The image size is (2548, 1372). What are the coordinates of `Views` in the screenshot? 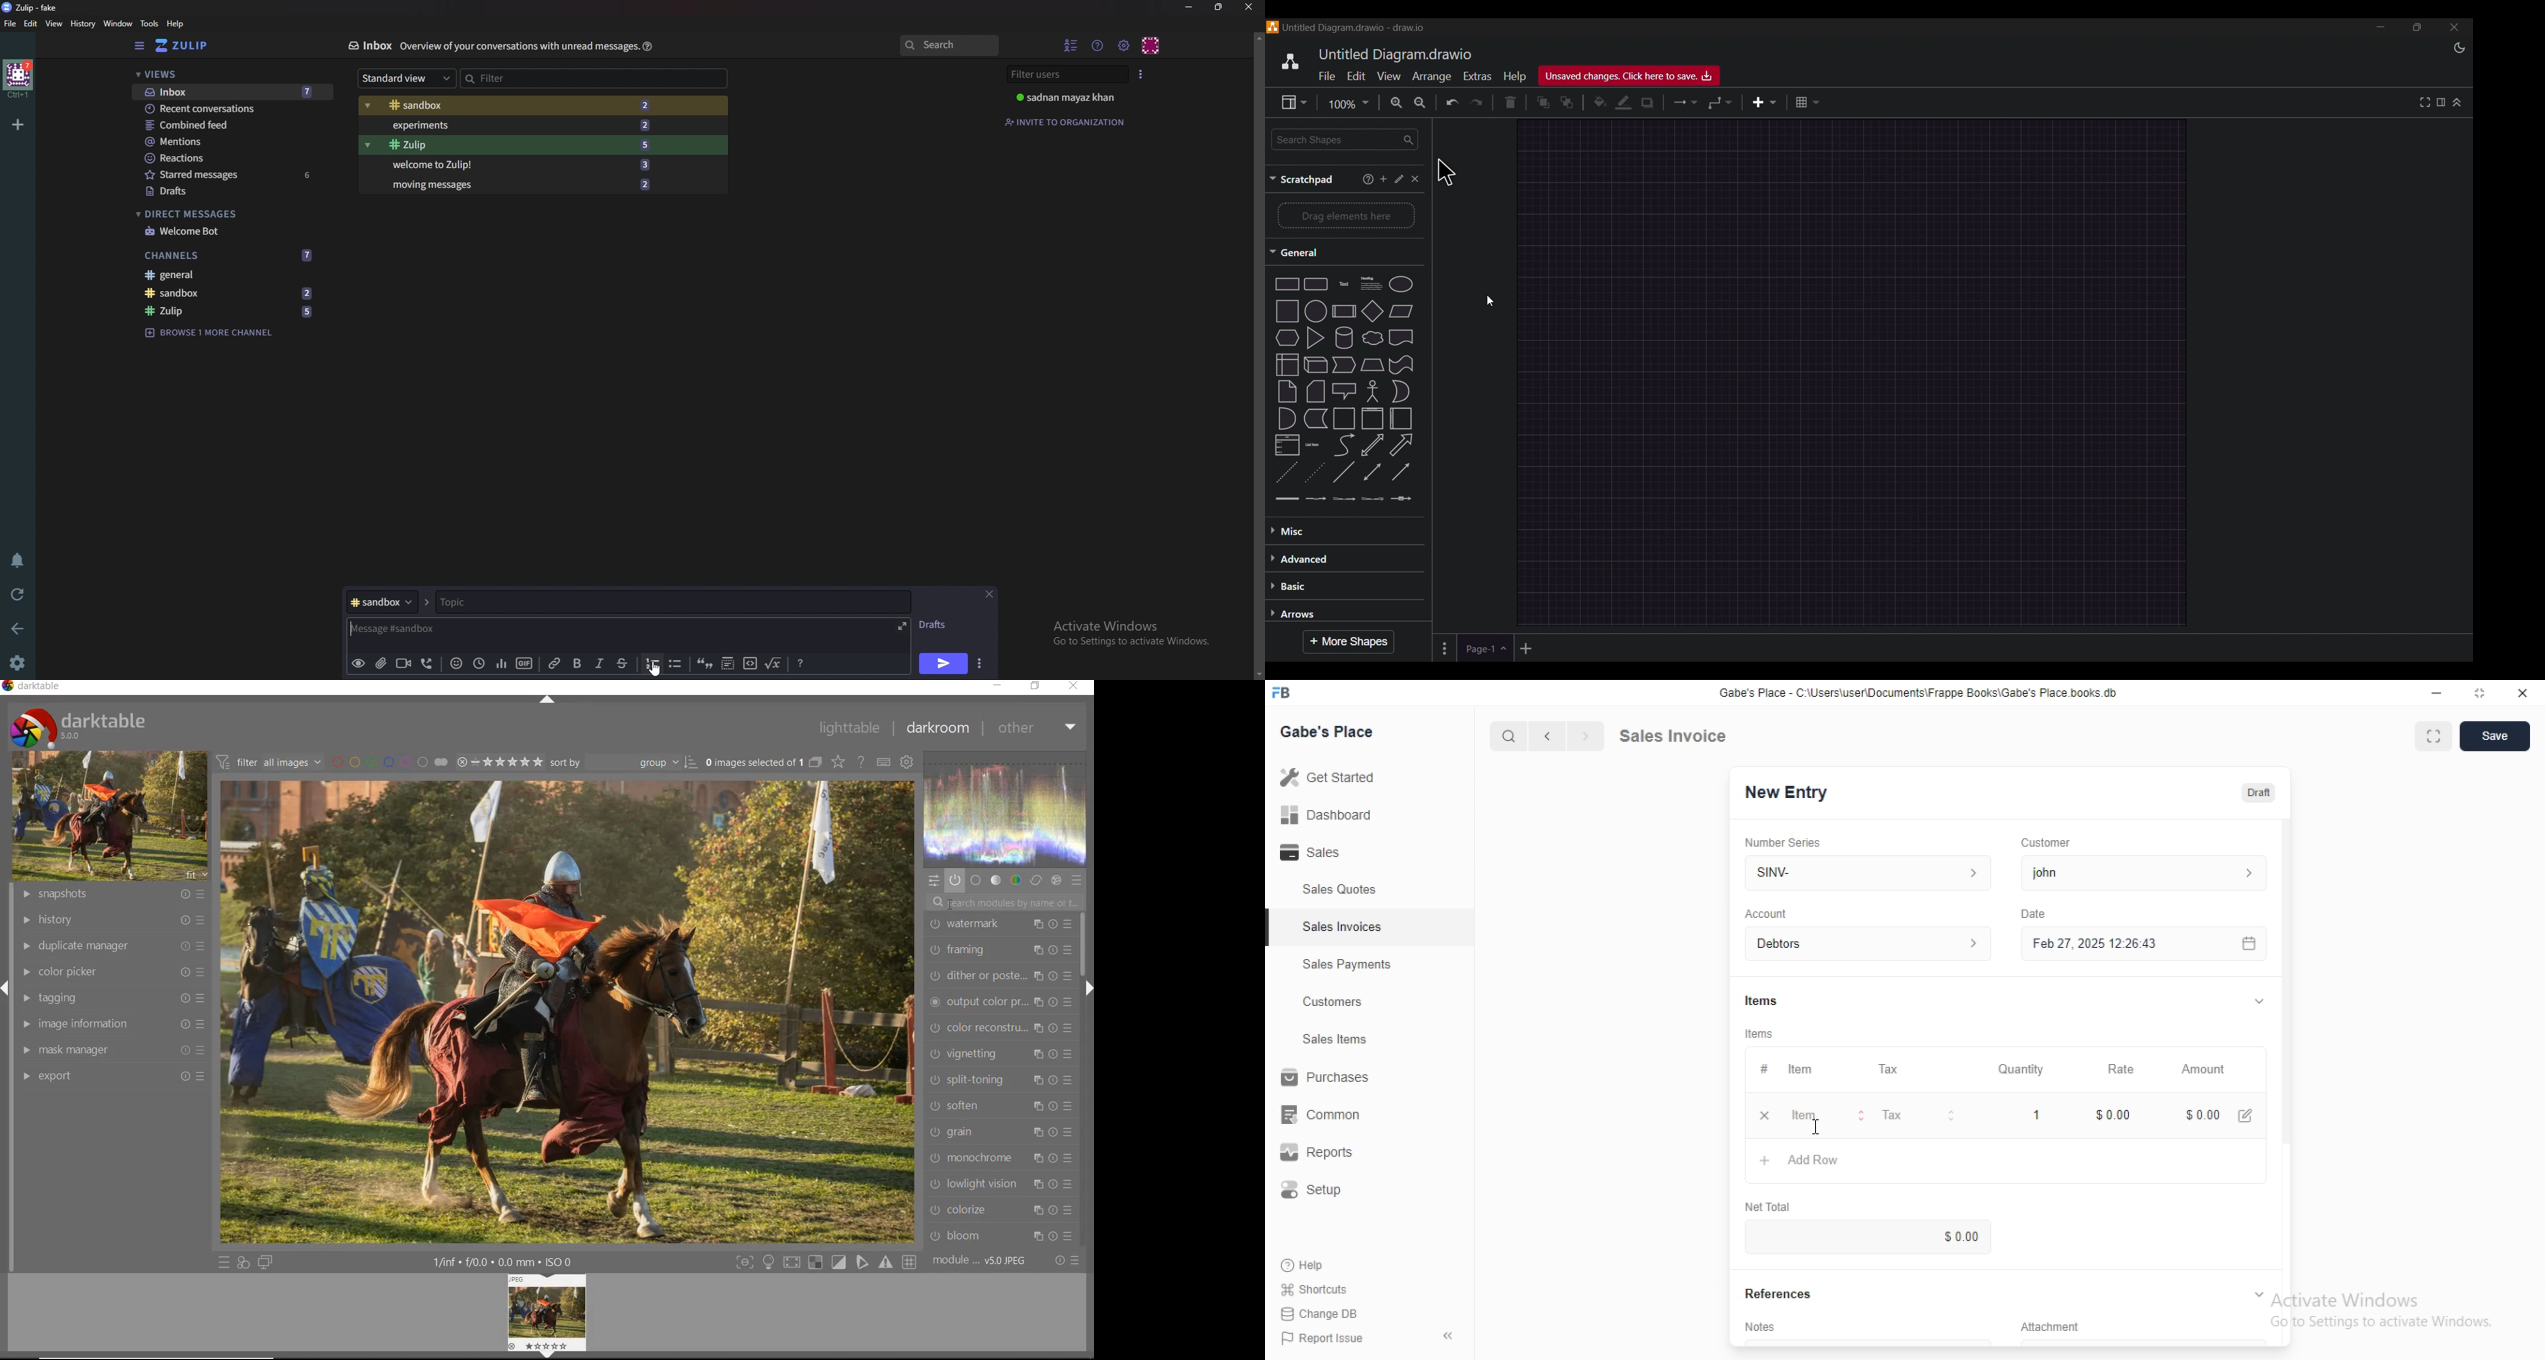 It's located at (225, 76).